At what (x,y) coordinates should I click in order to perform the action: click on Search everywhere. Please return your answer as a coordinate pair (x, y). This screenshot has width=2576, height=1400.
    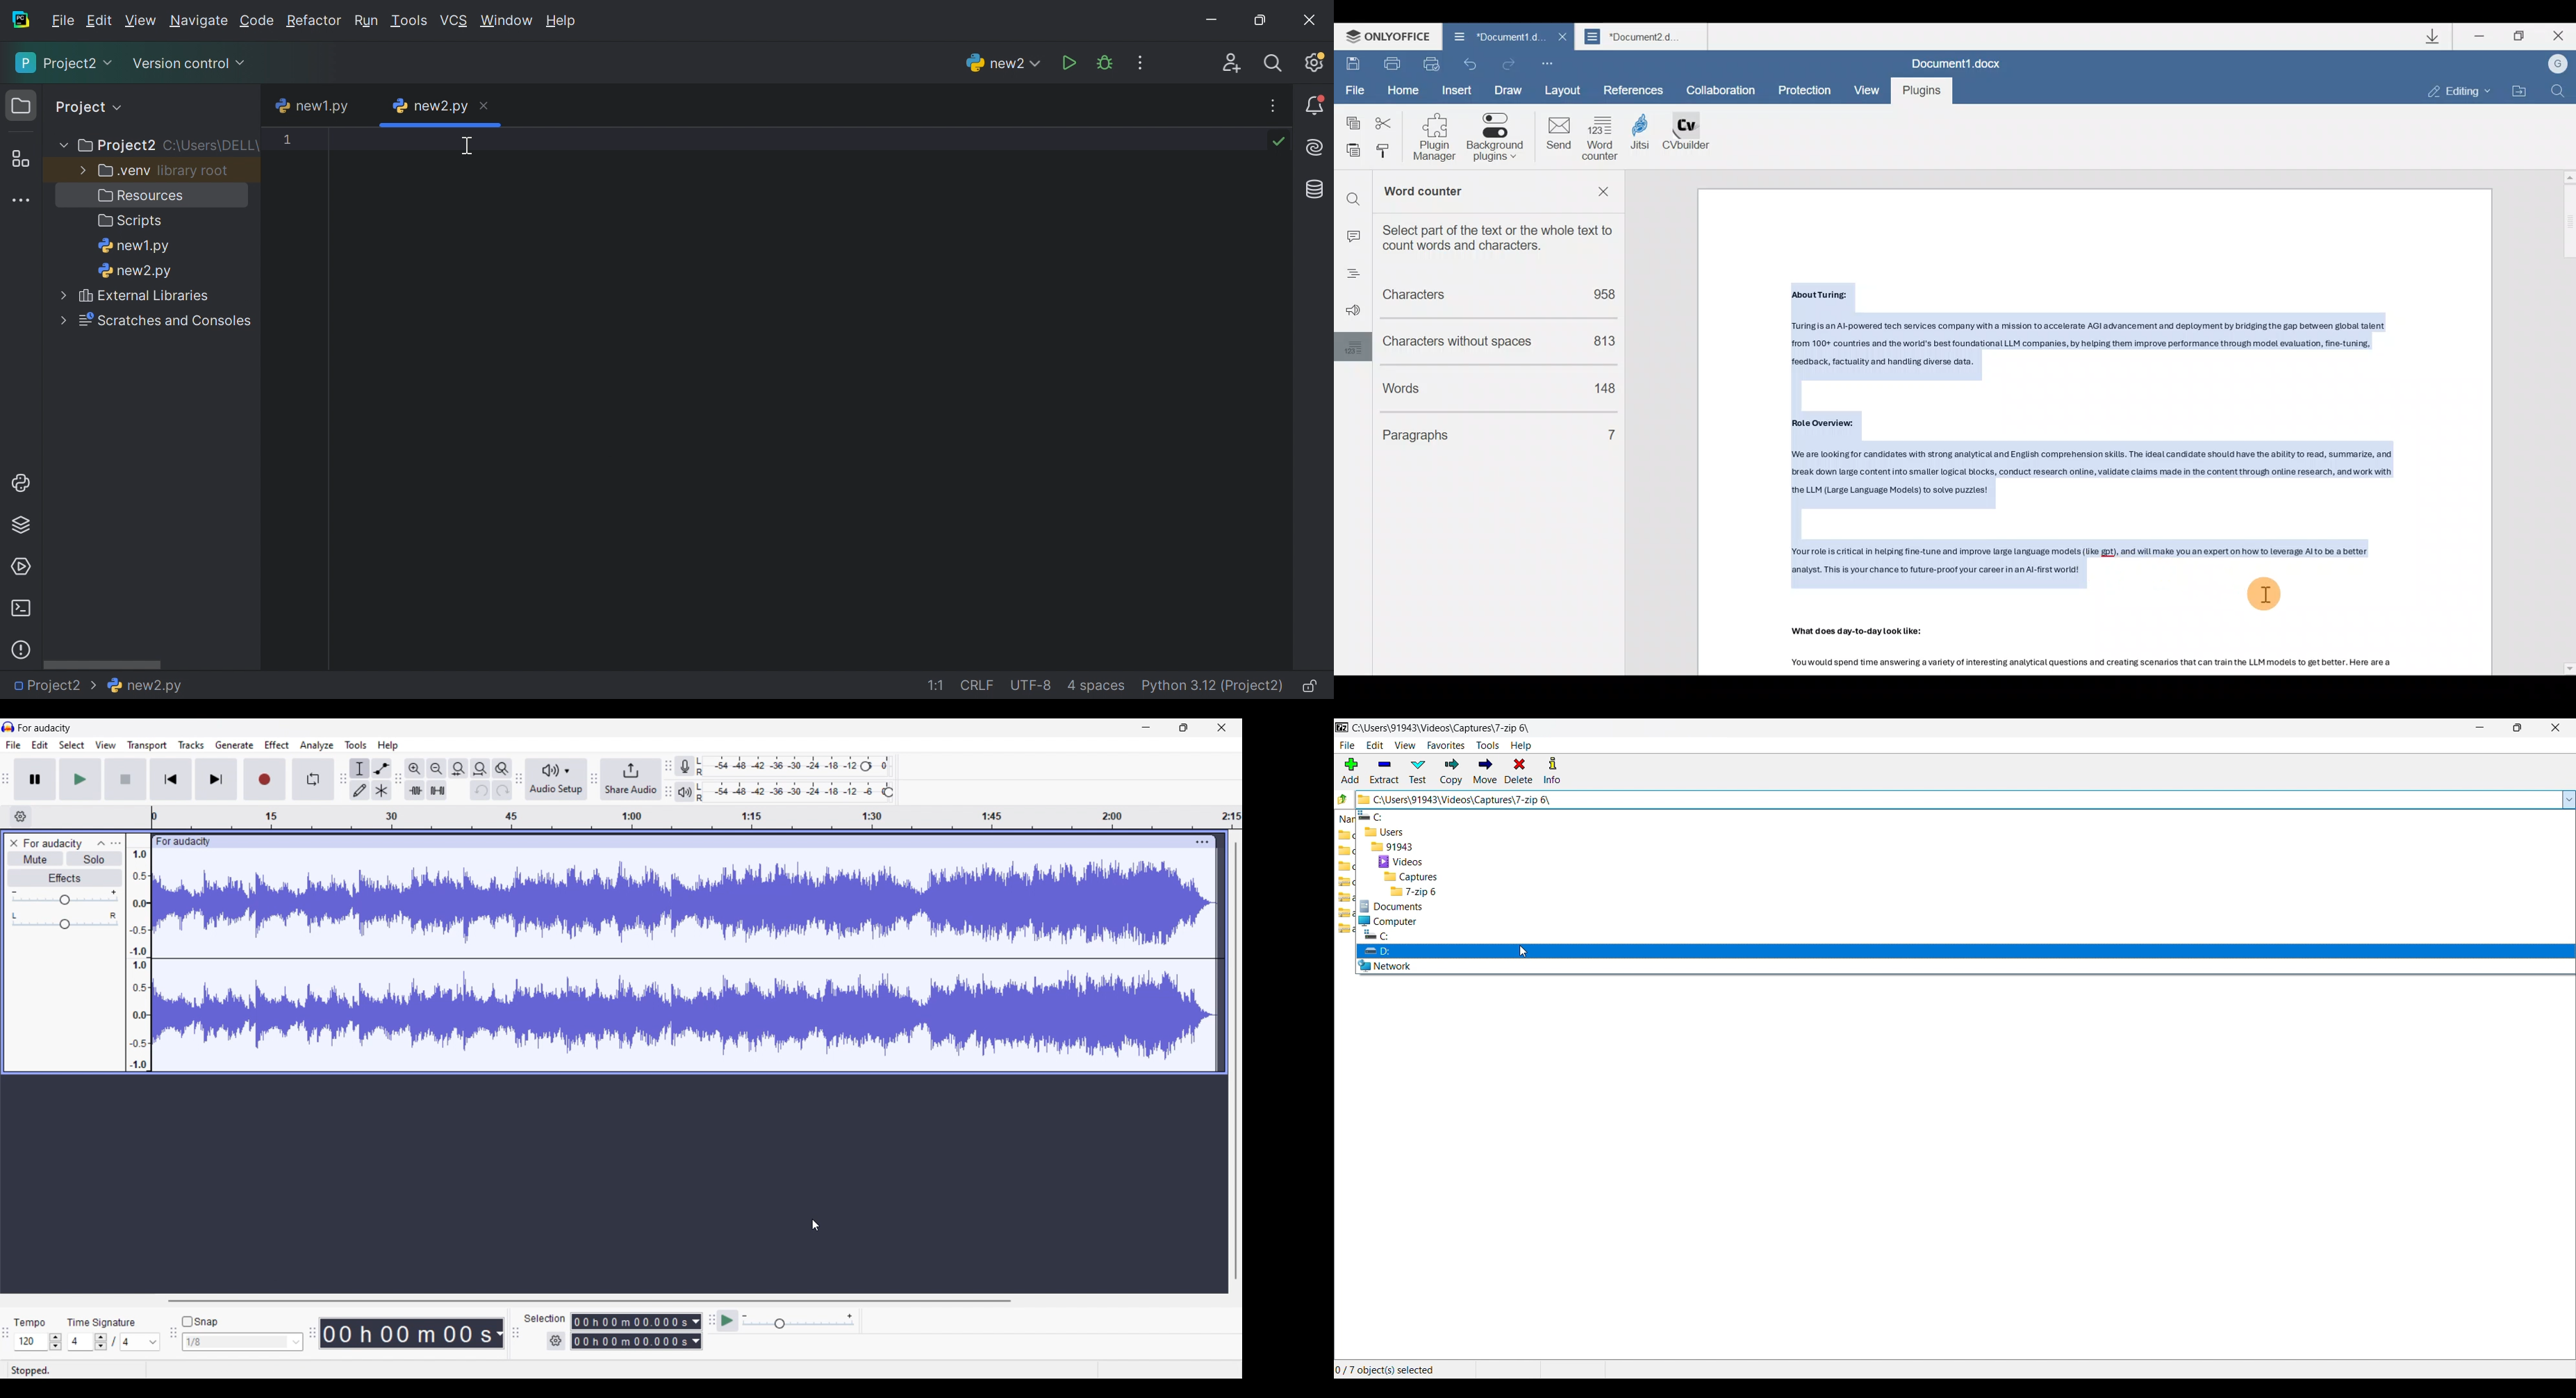
    Looking at the image, I should click on (1275, 65).